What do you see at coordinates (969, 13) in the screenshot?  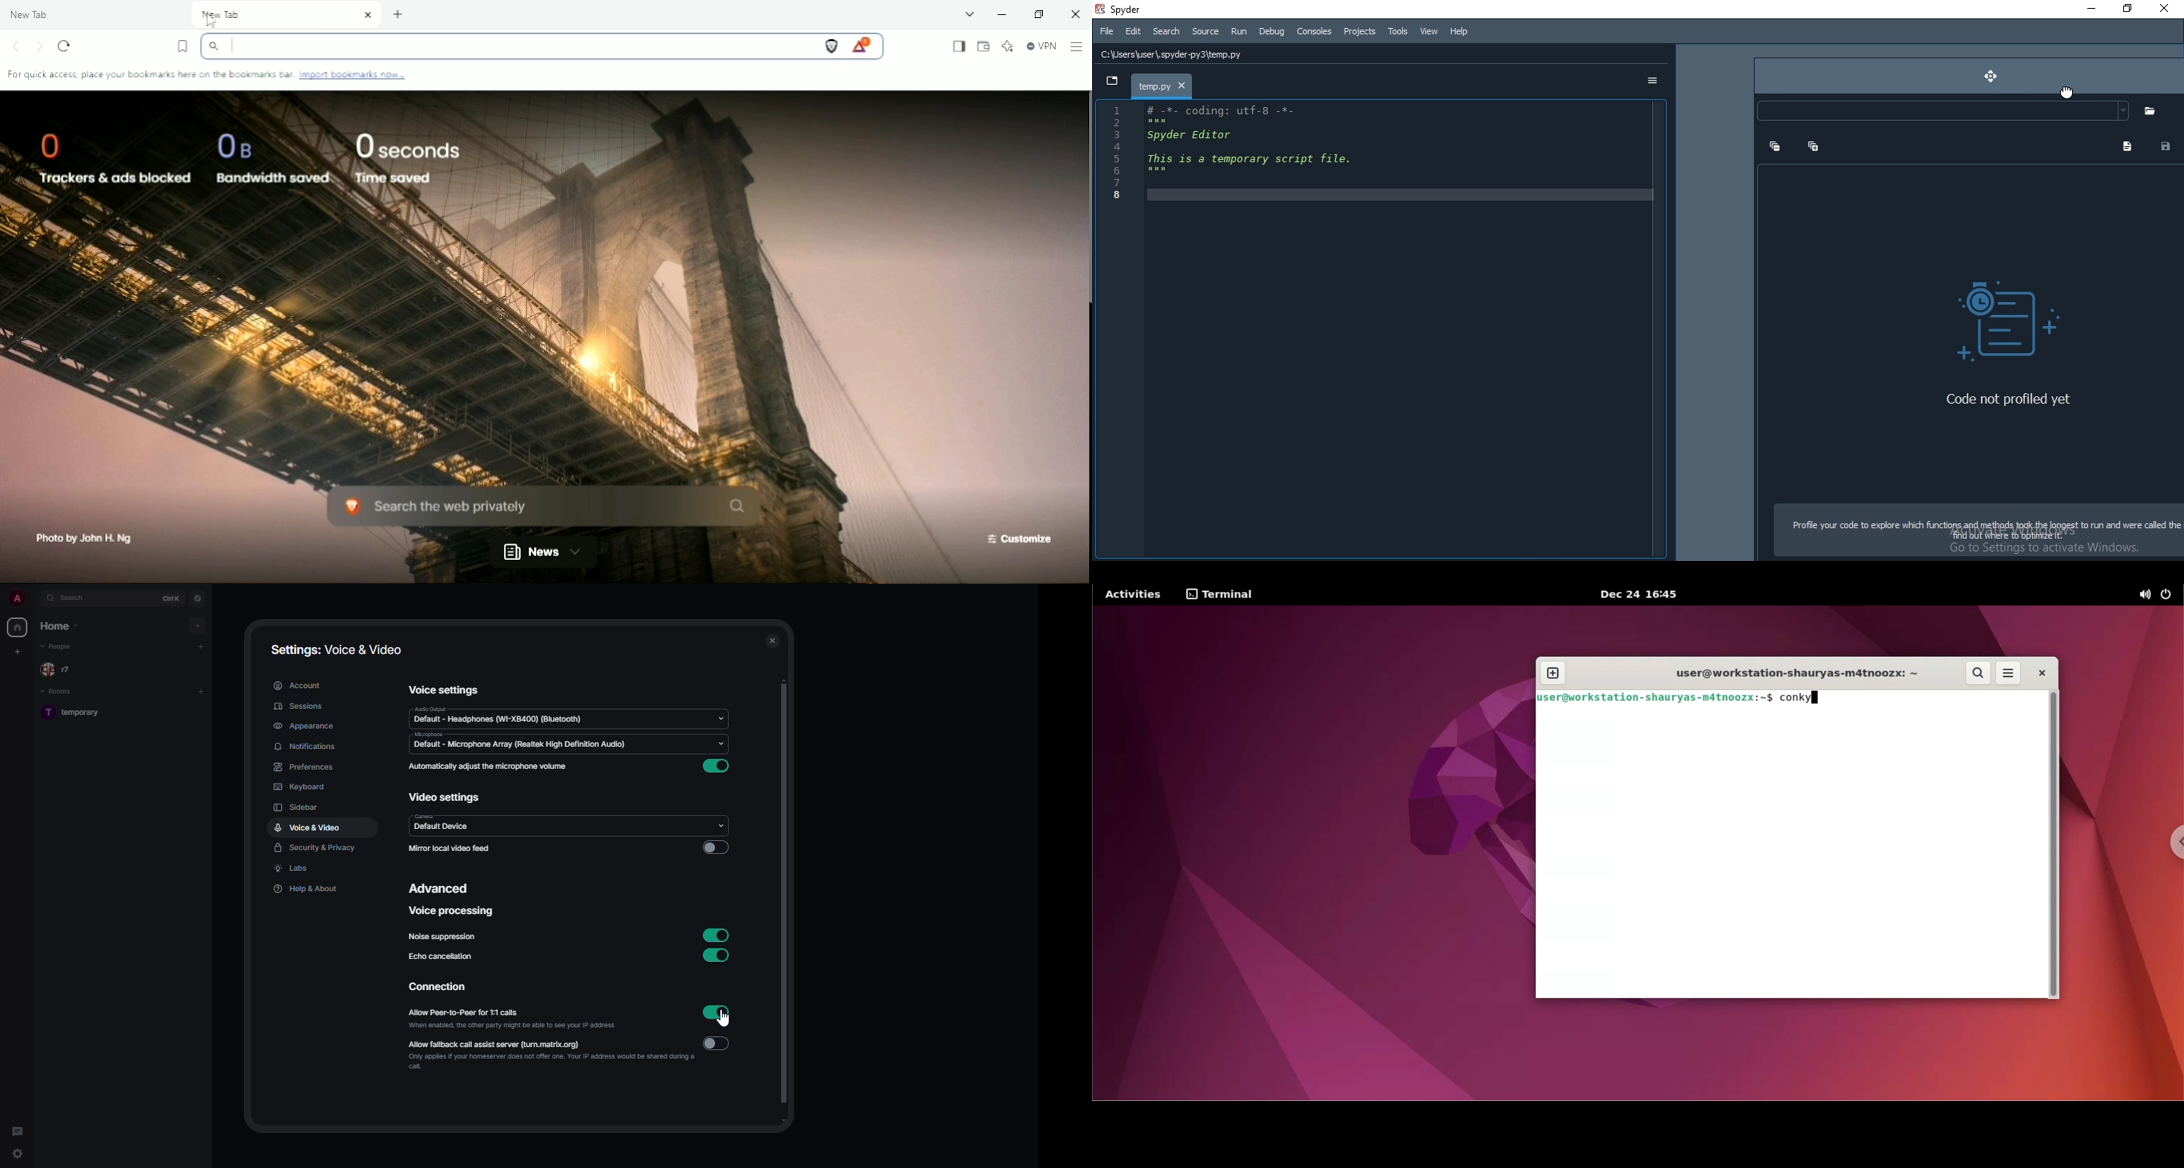 I see `Search Tabs` at bounding box center [969, 13].